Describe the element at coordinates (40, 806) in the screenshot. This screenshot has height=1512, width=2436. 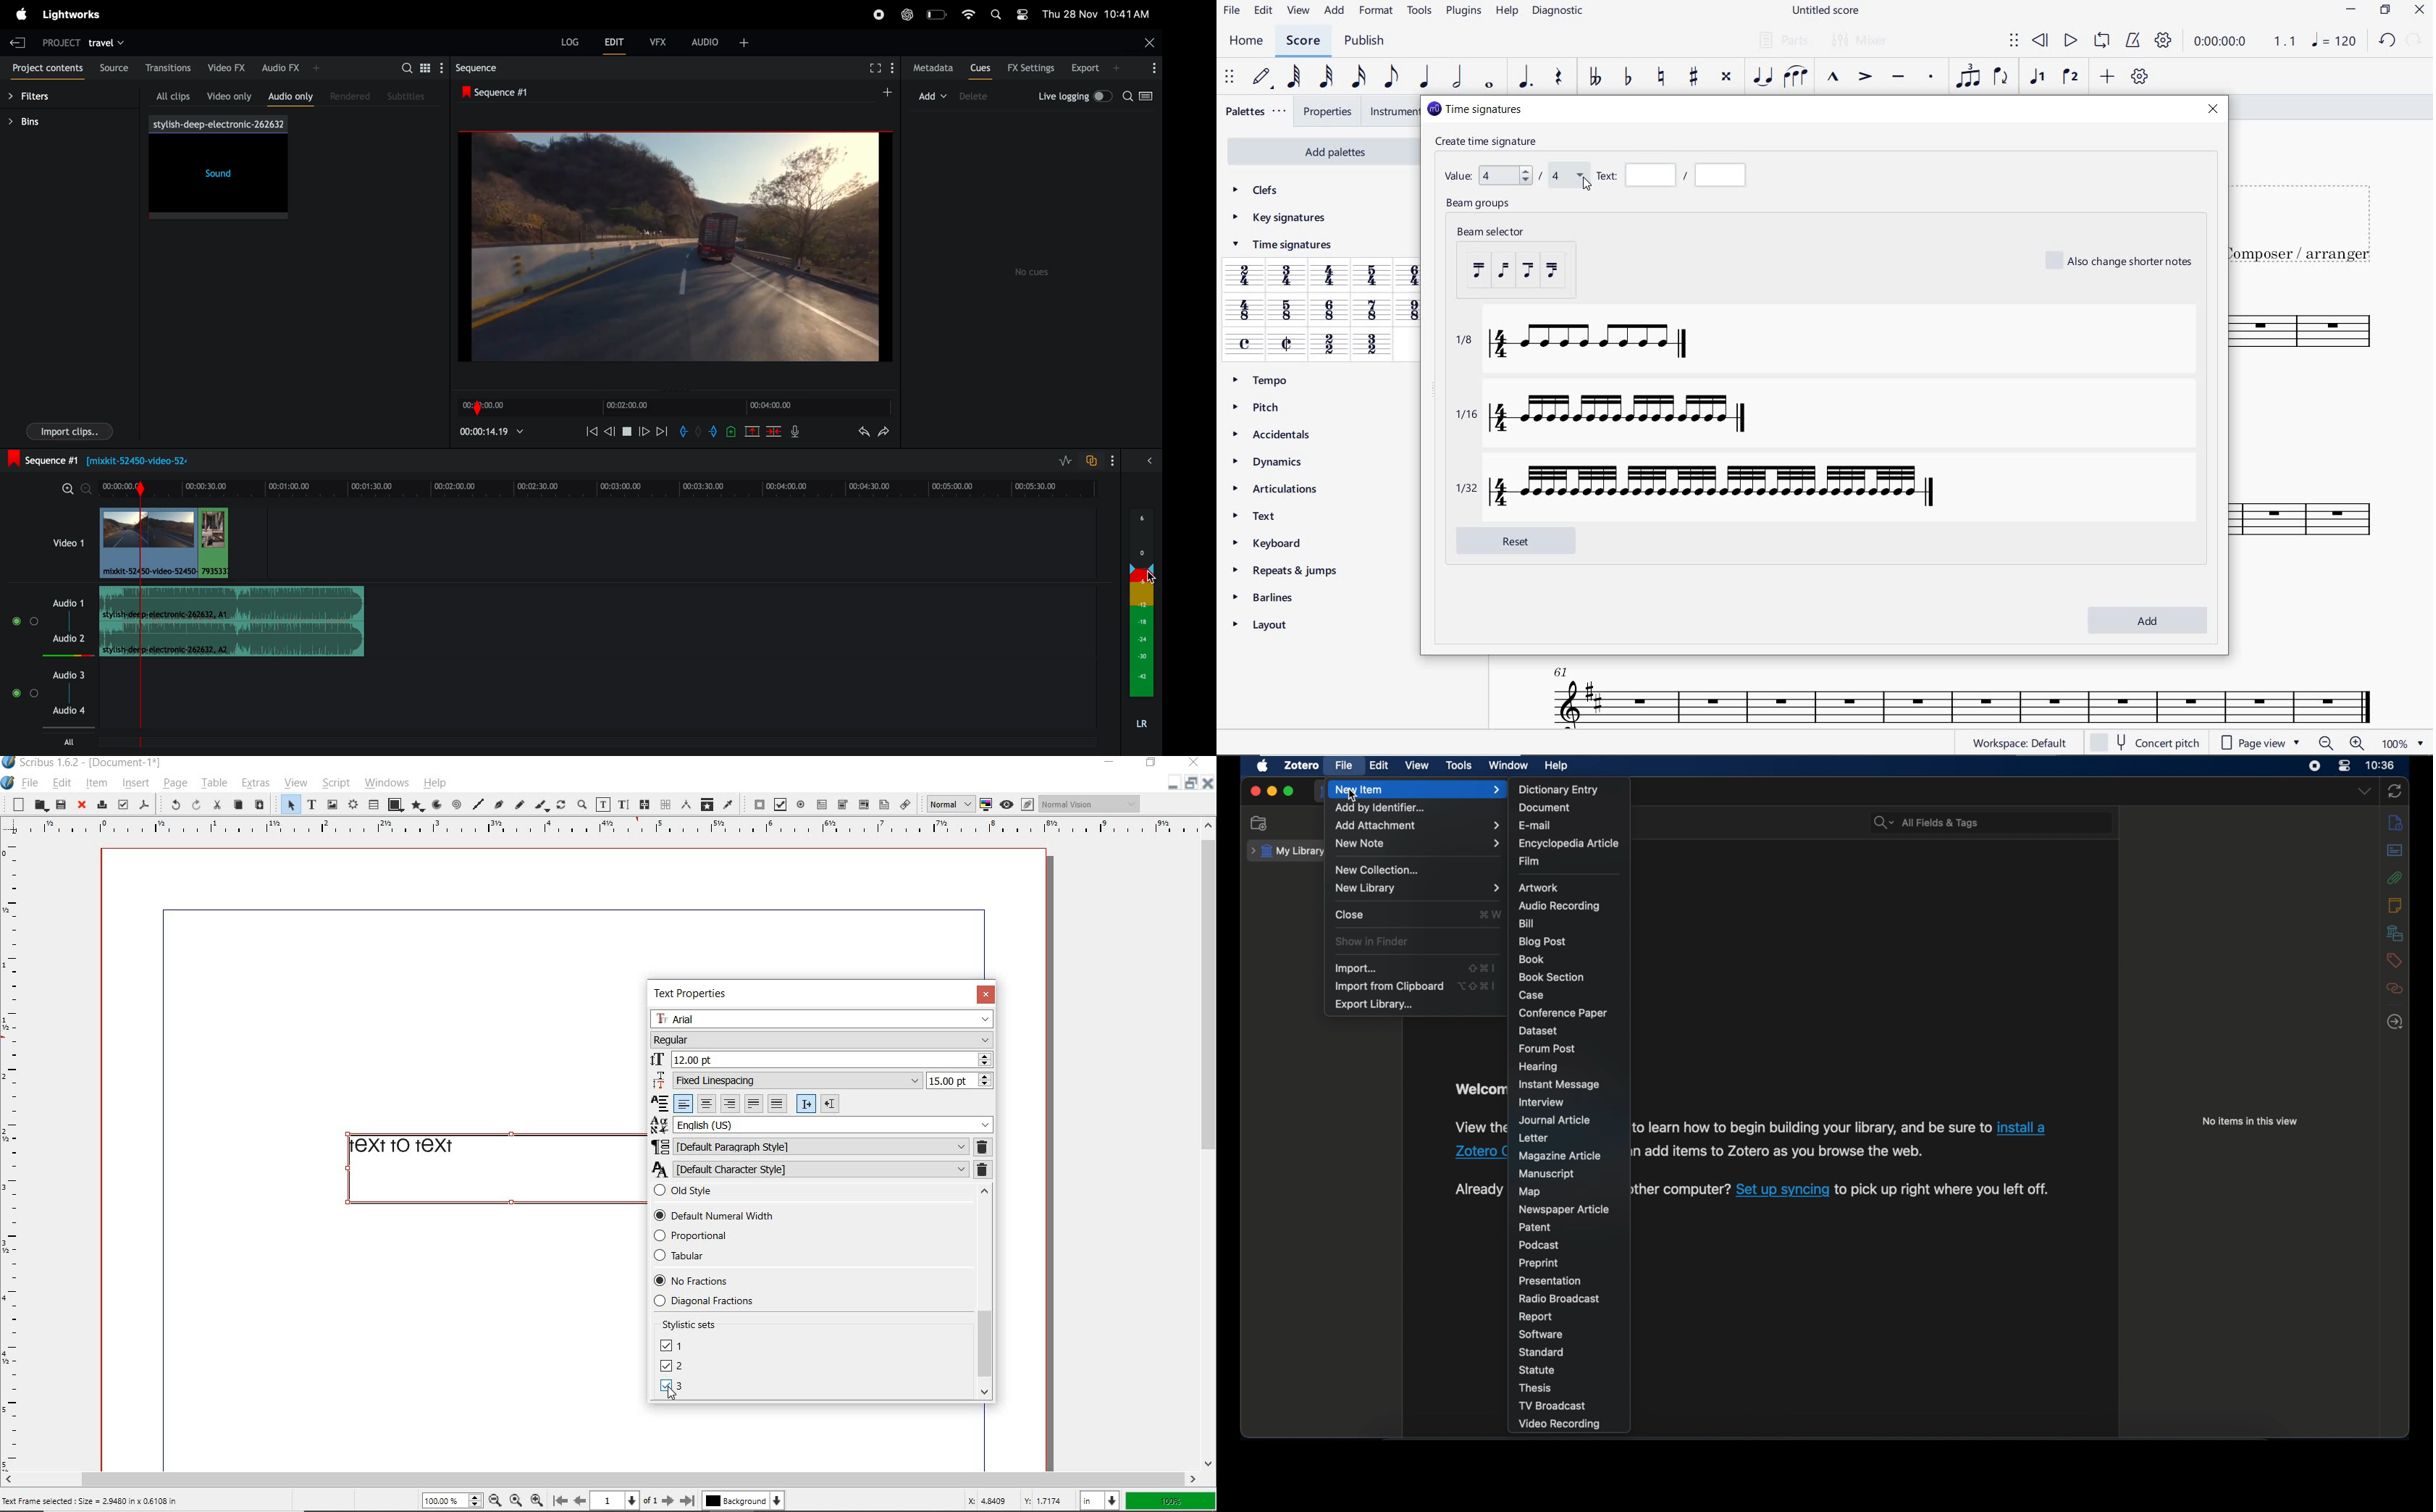
I see `open` at that location.